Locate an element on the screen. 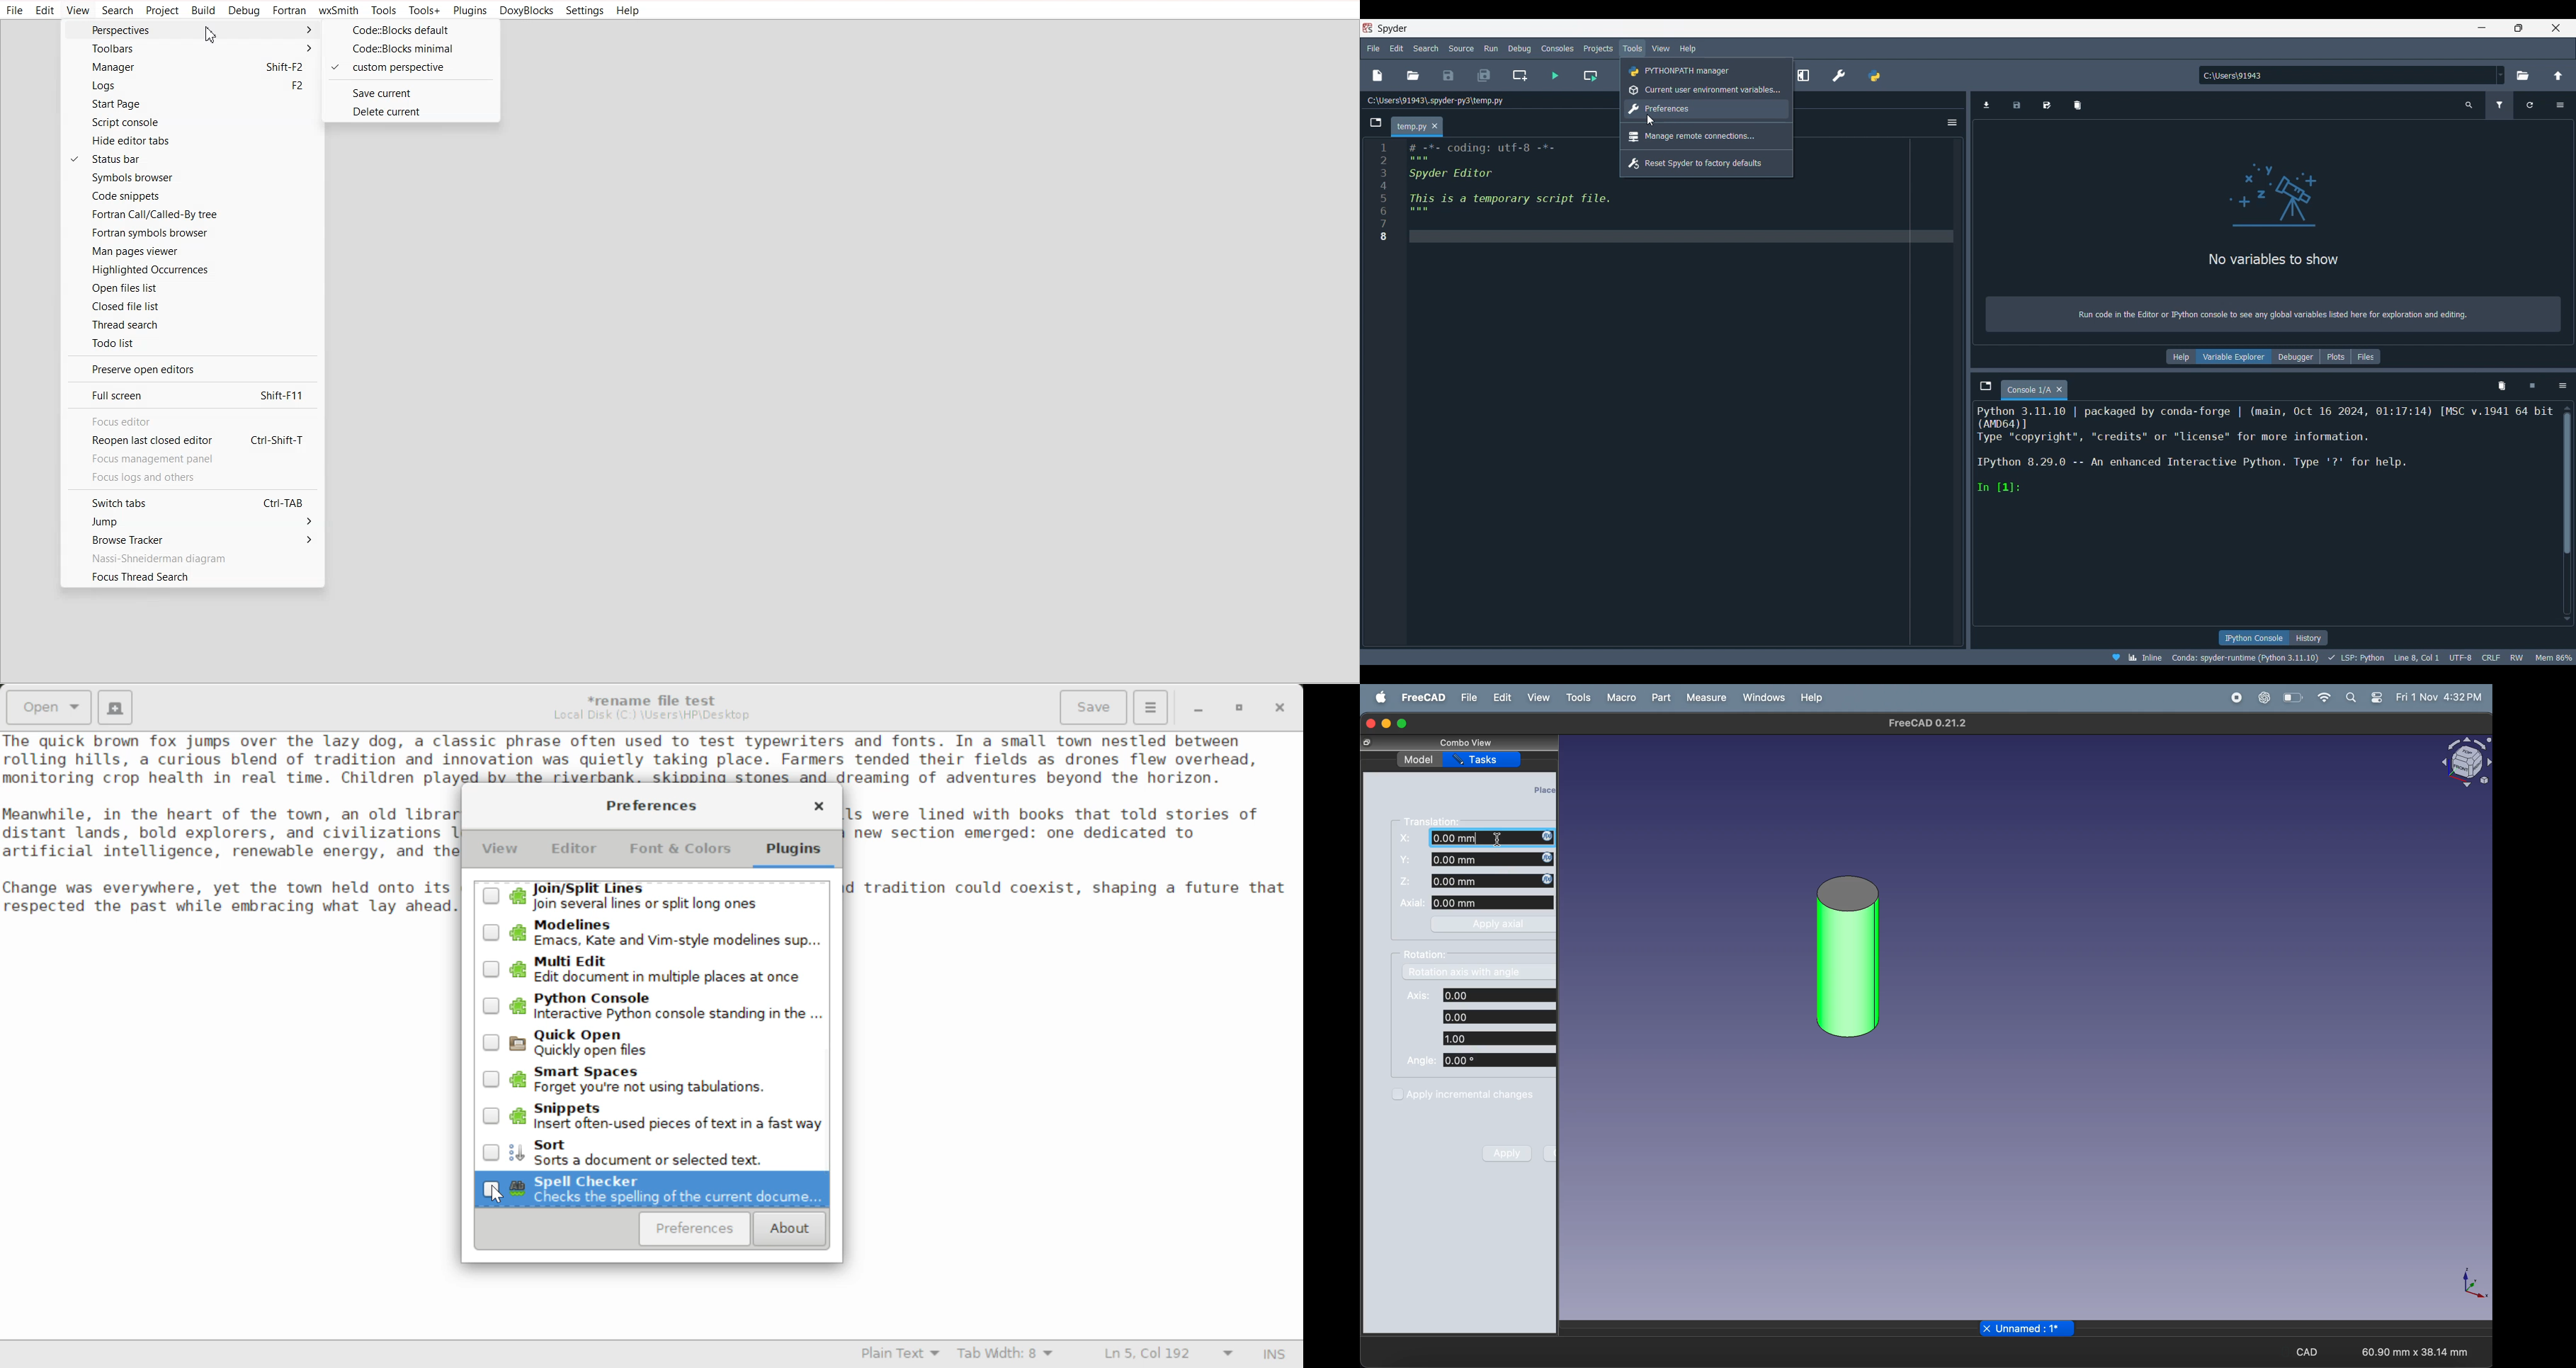 The height and width of the screenshot is (1372, 2576). Save data as is located at coordinates (2047, 105).